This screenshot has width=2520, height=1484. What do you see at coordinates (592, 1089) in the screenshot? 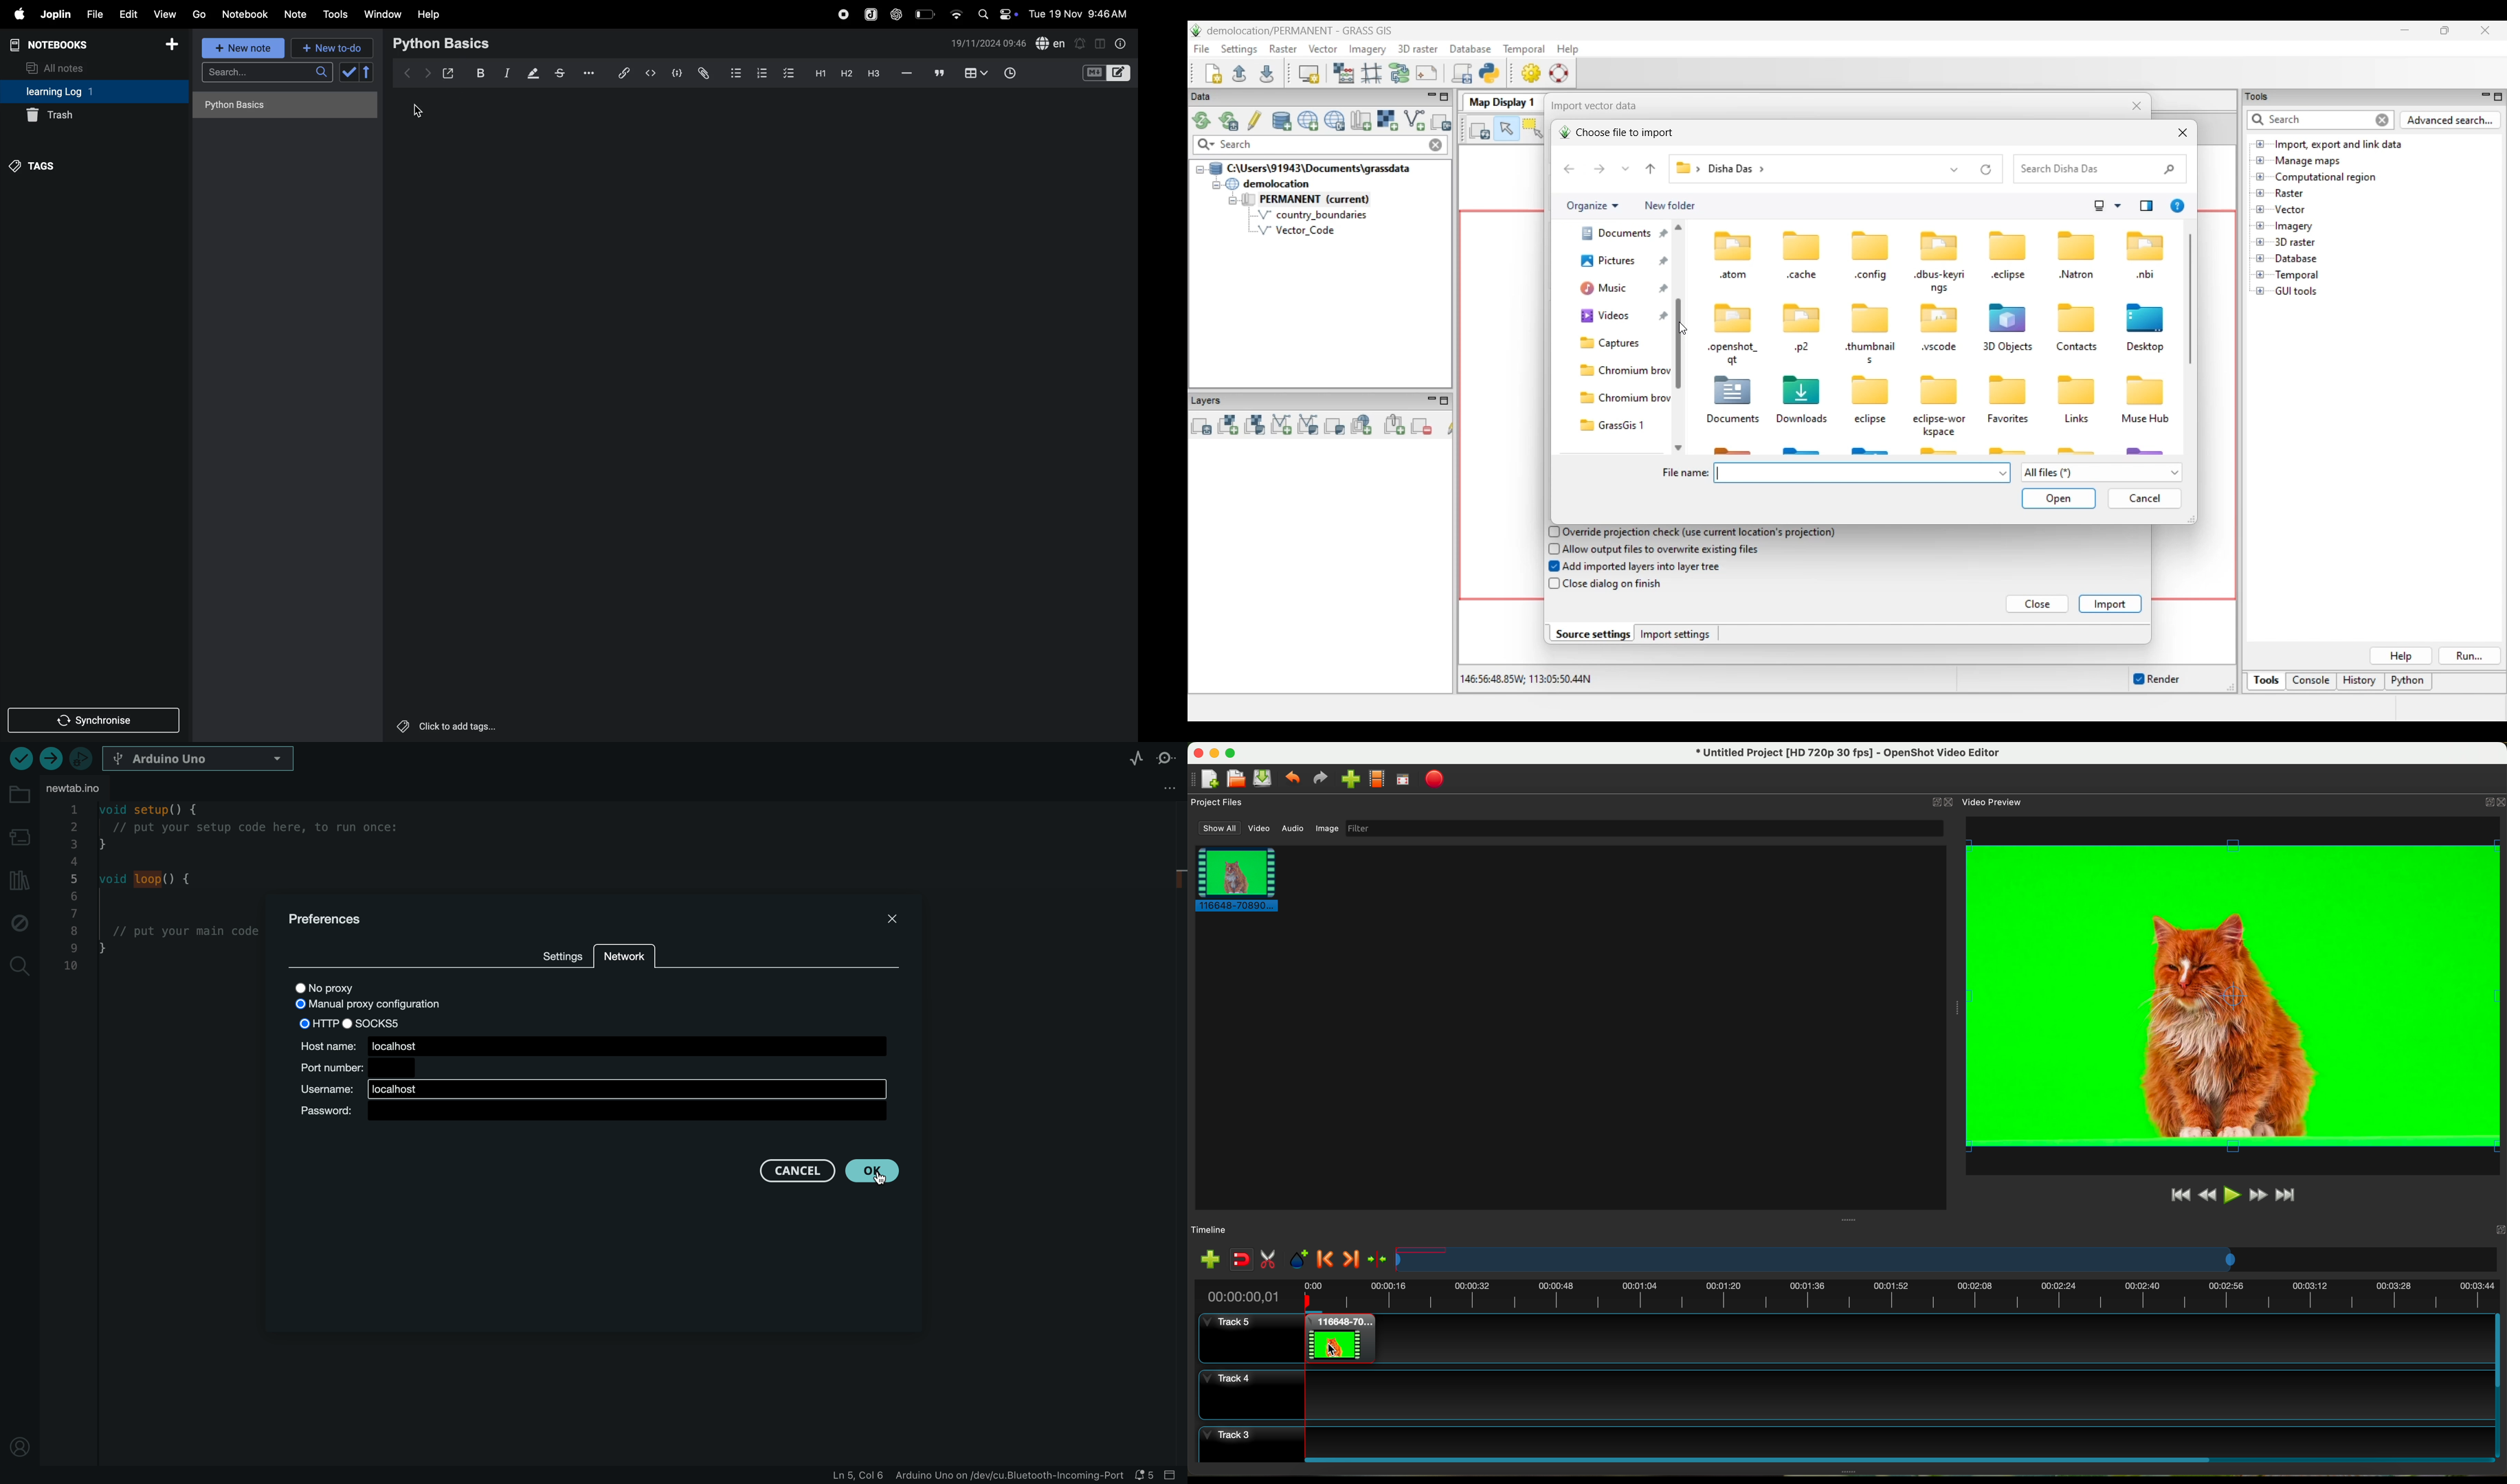
I see `local host` at bounding box center [592, 1089].